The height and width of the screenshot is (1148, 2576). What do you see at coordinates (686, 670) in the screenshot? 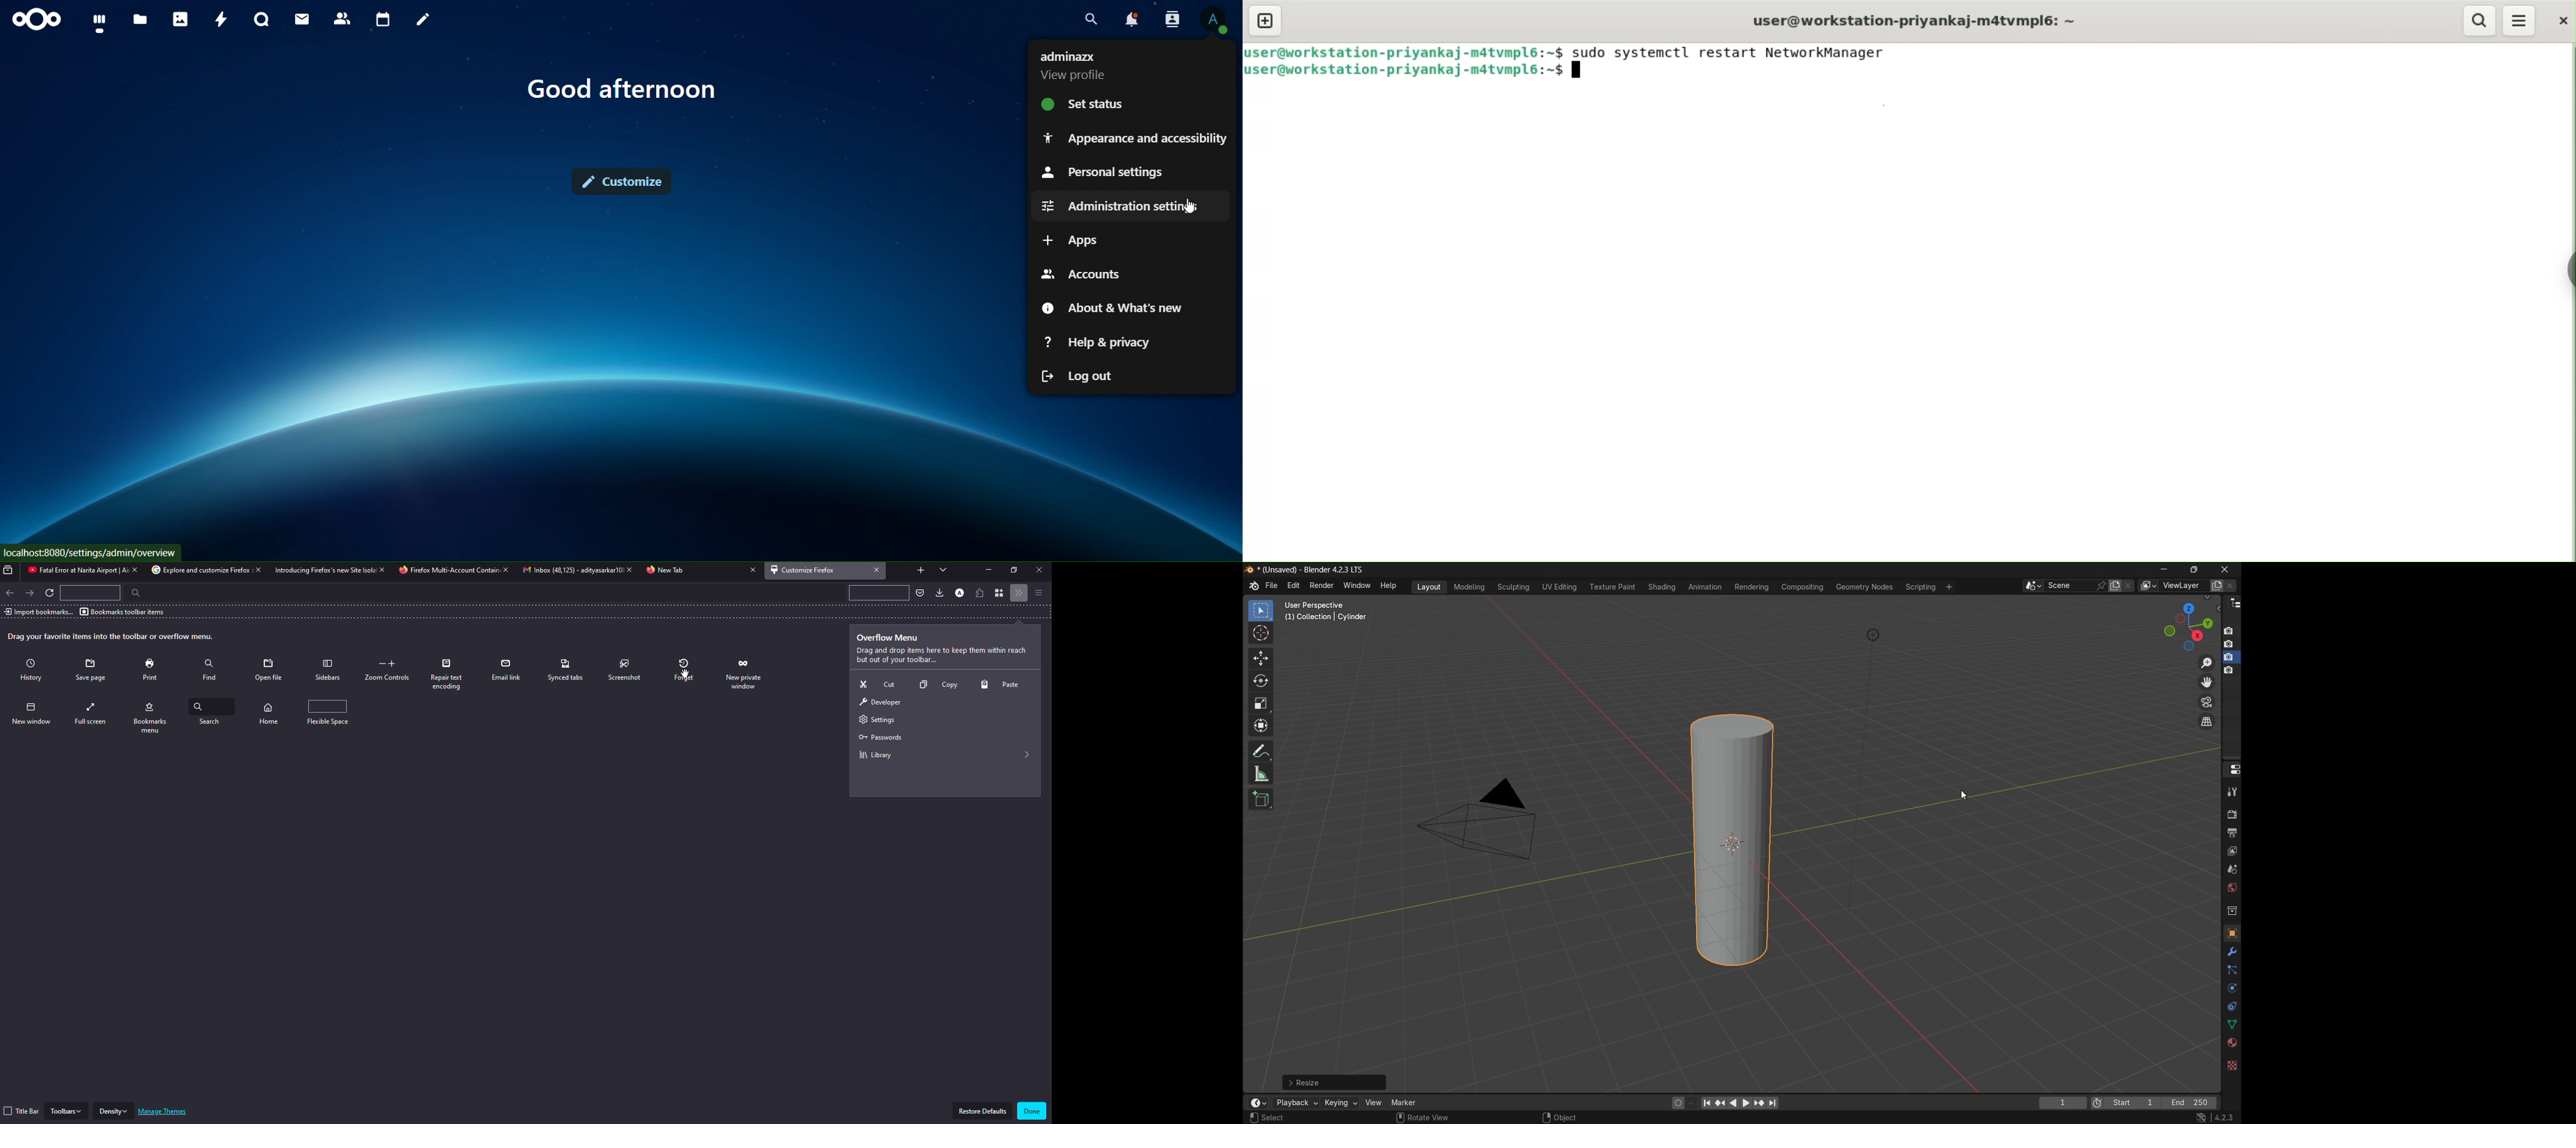
I see `forget` at bounding box center [686, 670].